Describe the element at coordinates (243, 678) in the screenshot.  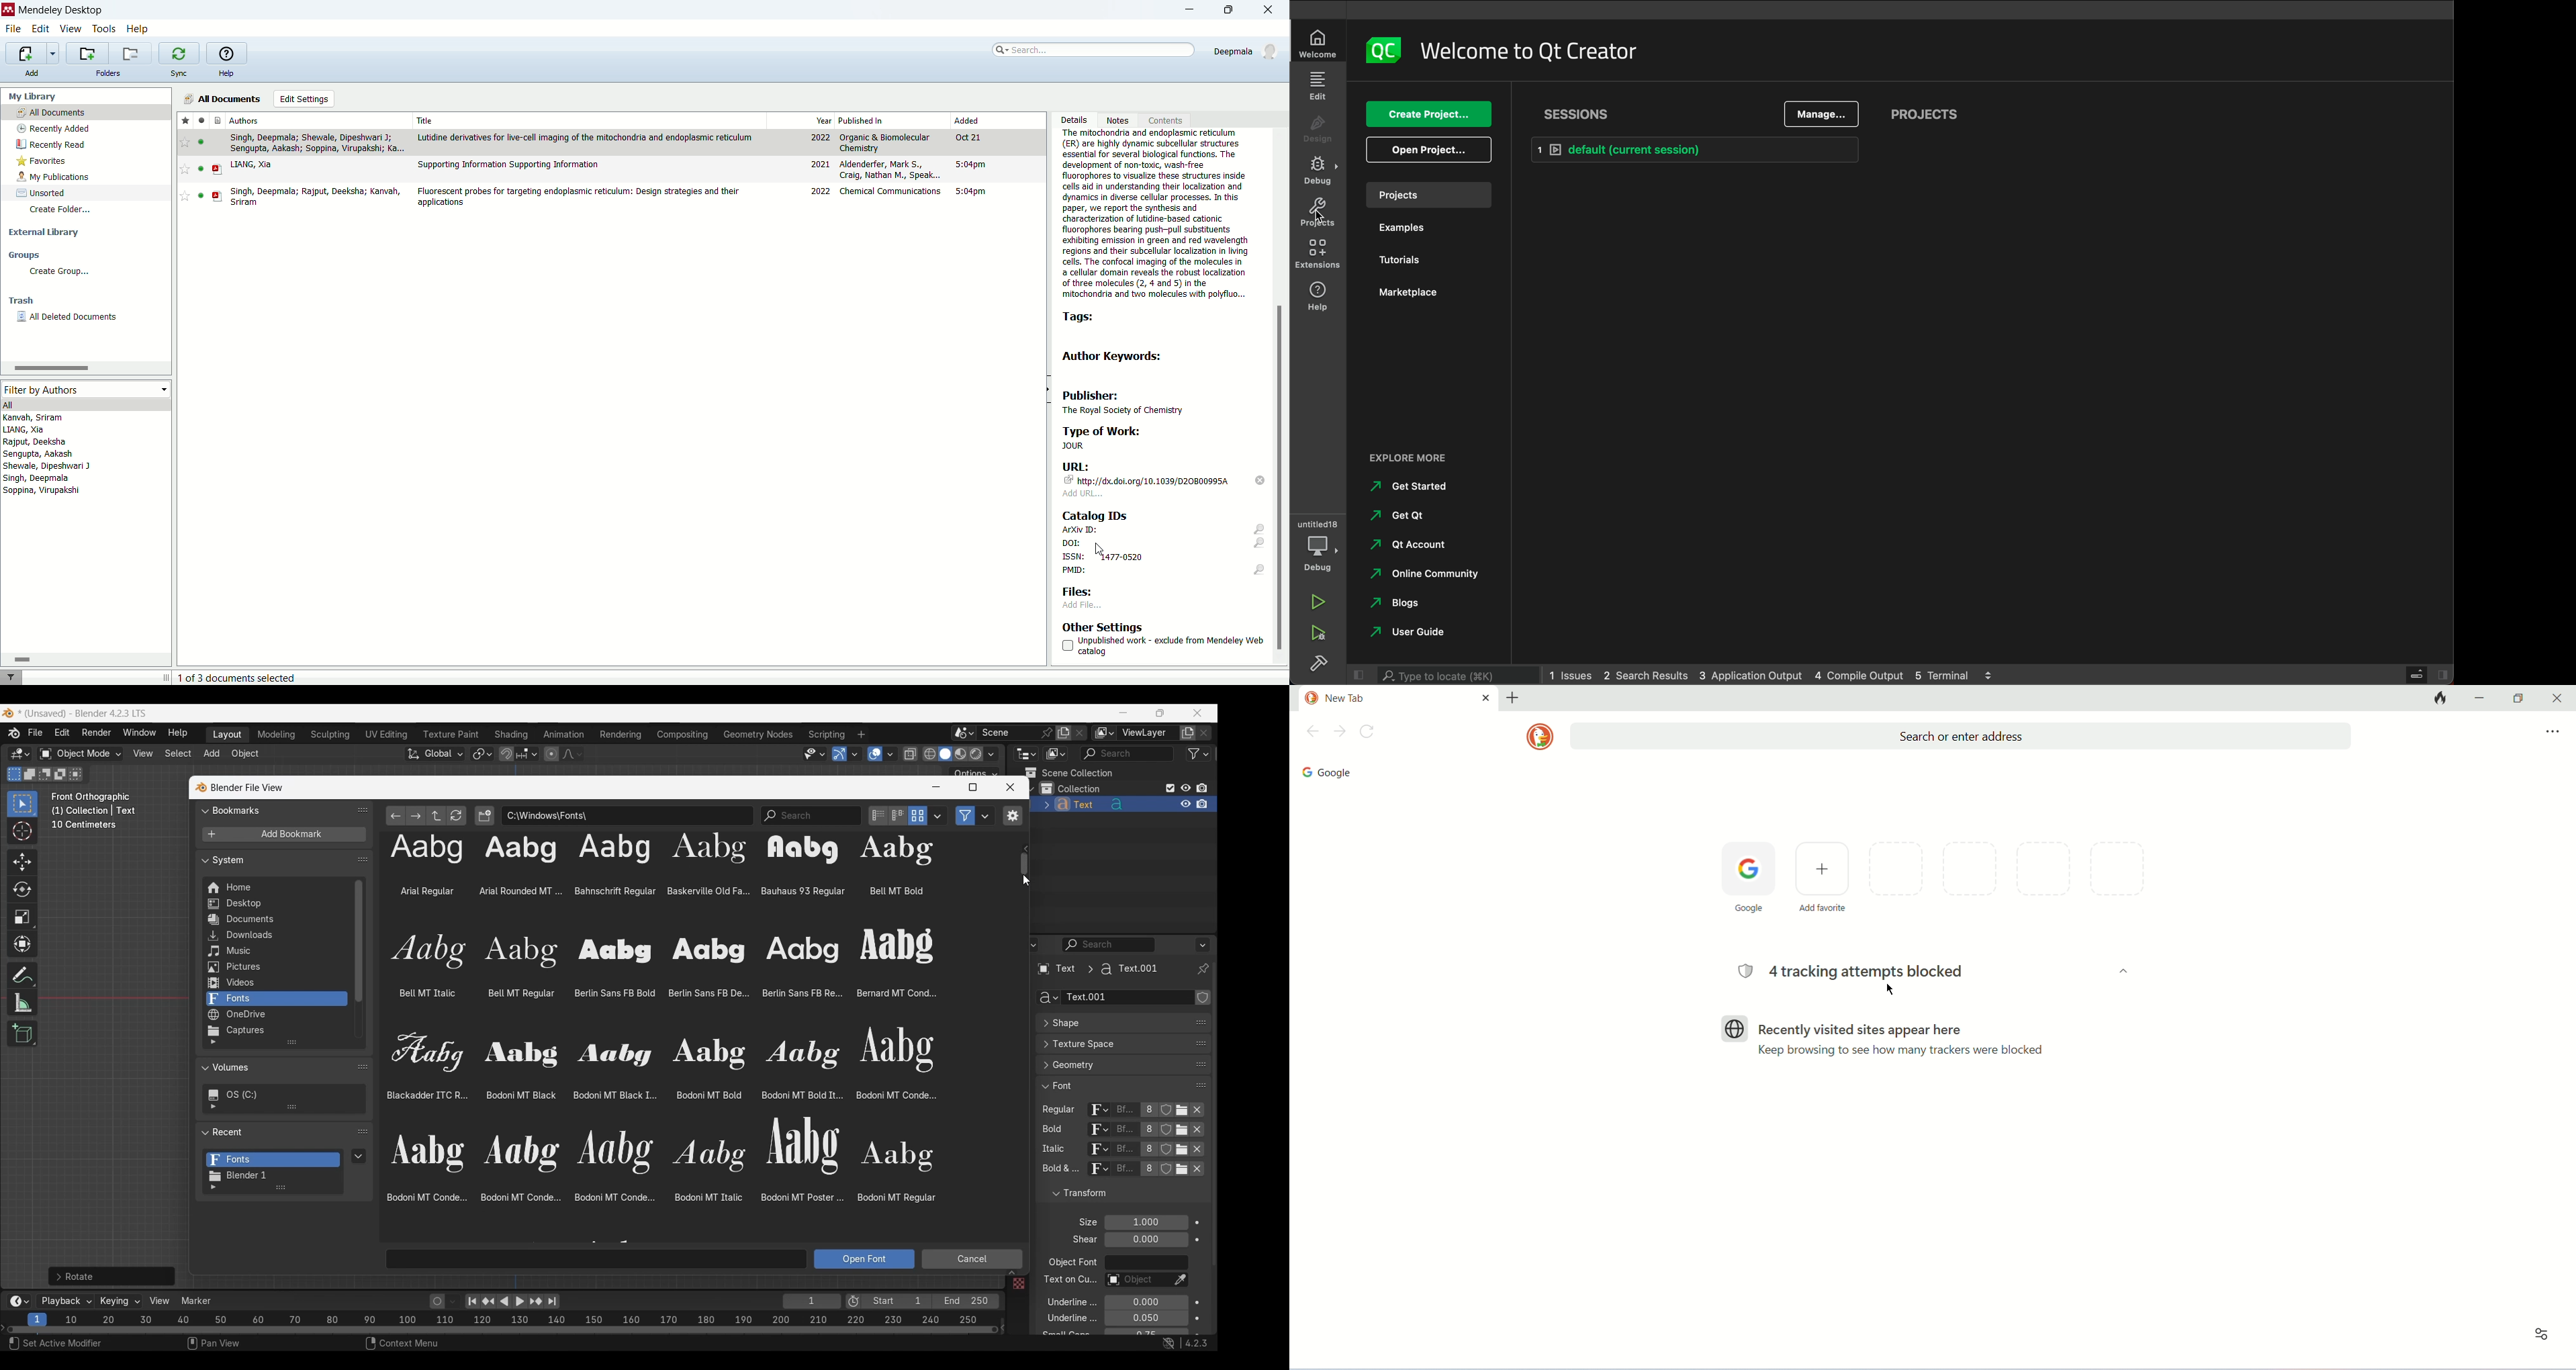
I see `1 of 3 document selected` at that location.